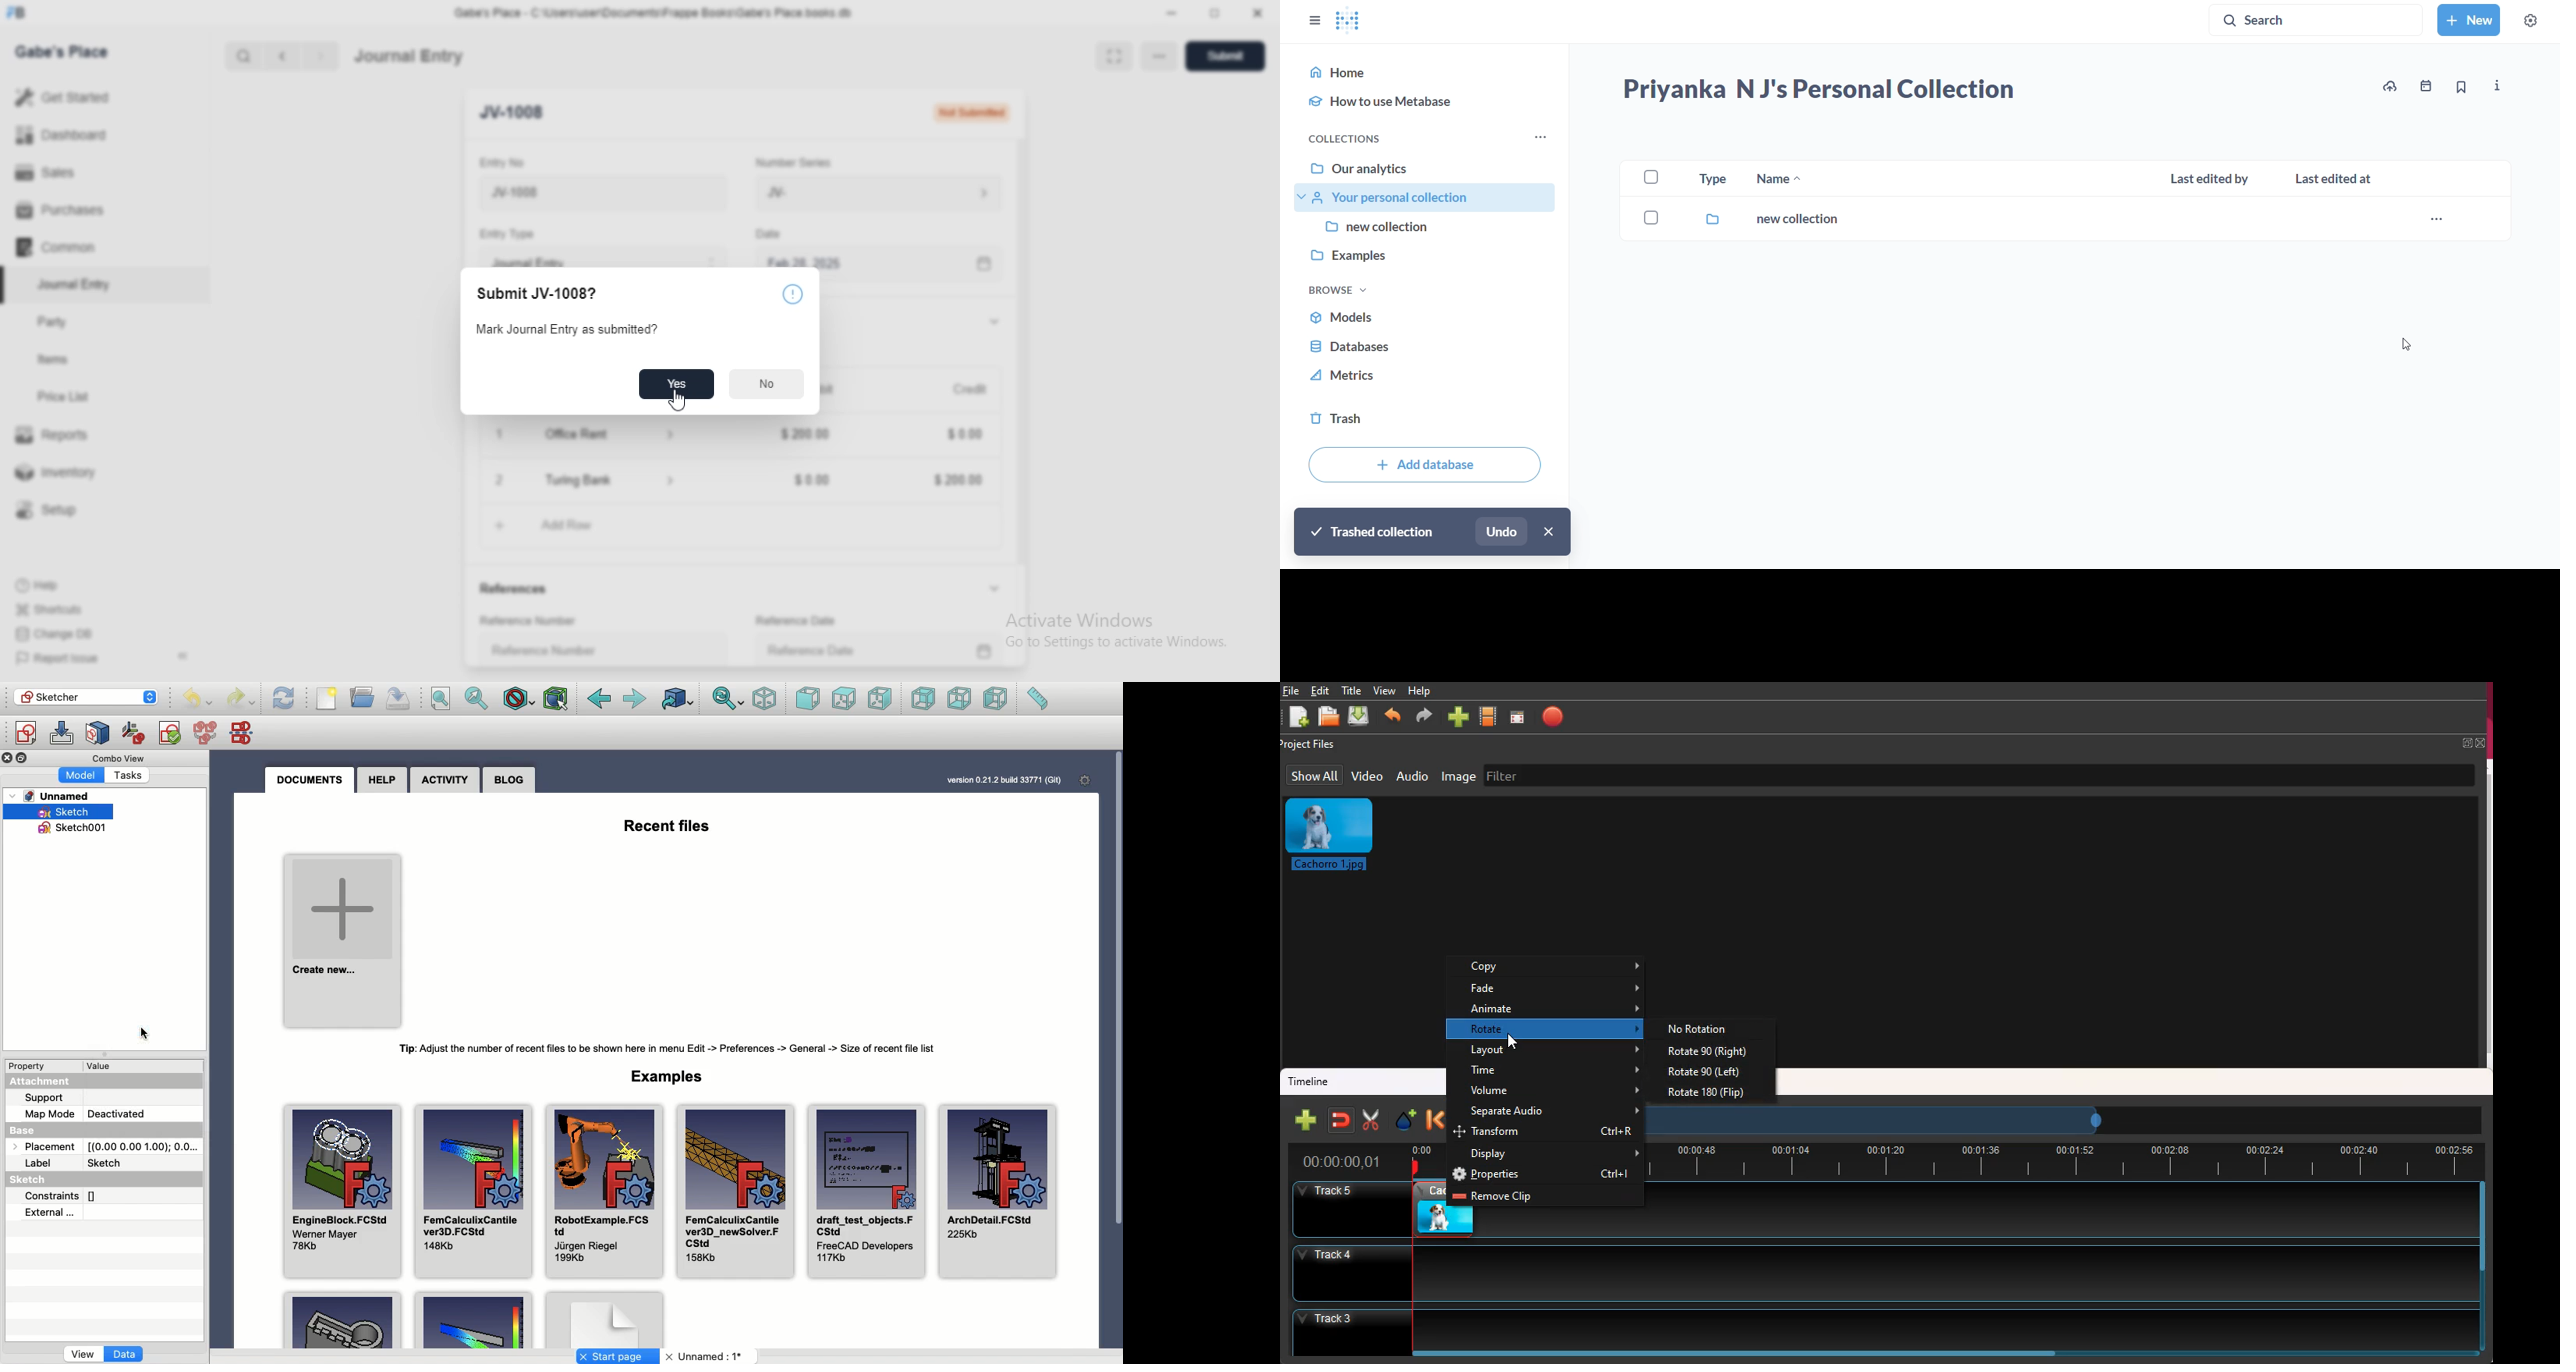  What do you see at coordinates (478, 698) in the screenshot?
I see `Fit selection` at bounding box center [478, 698].